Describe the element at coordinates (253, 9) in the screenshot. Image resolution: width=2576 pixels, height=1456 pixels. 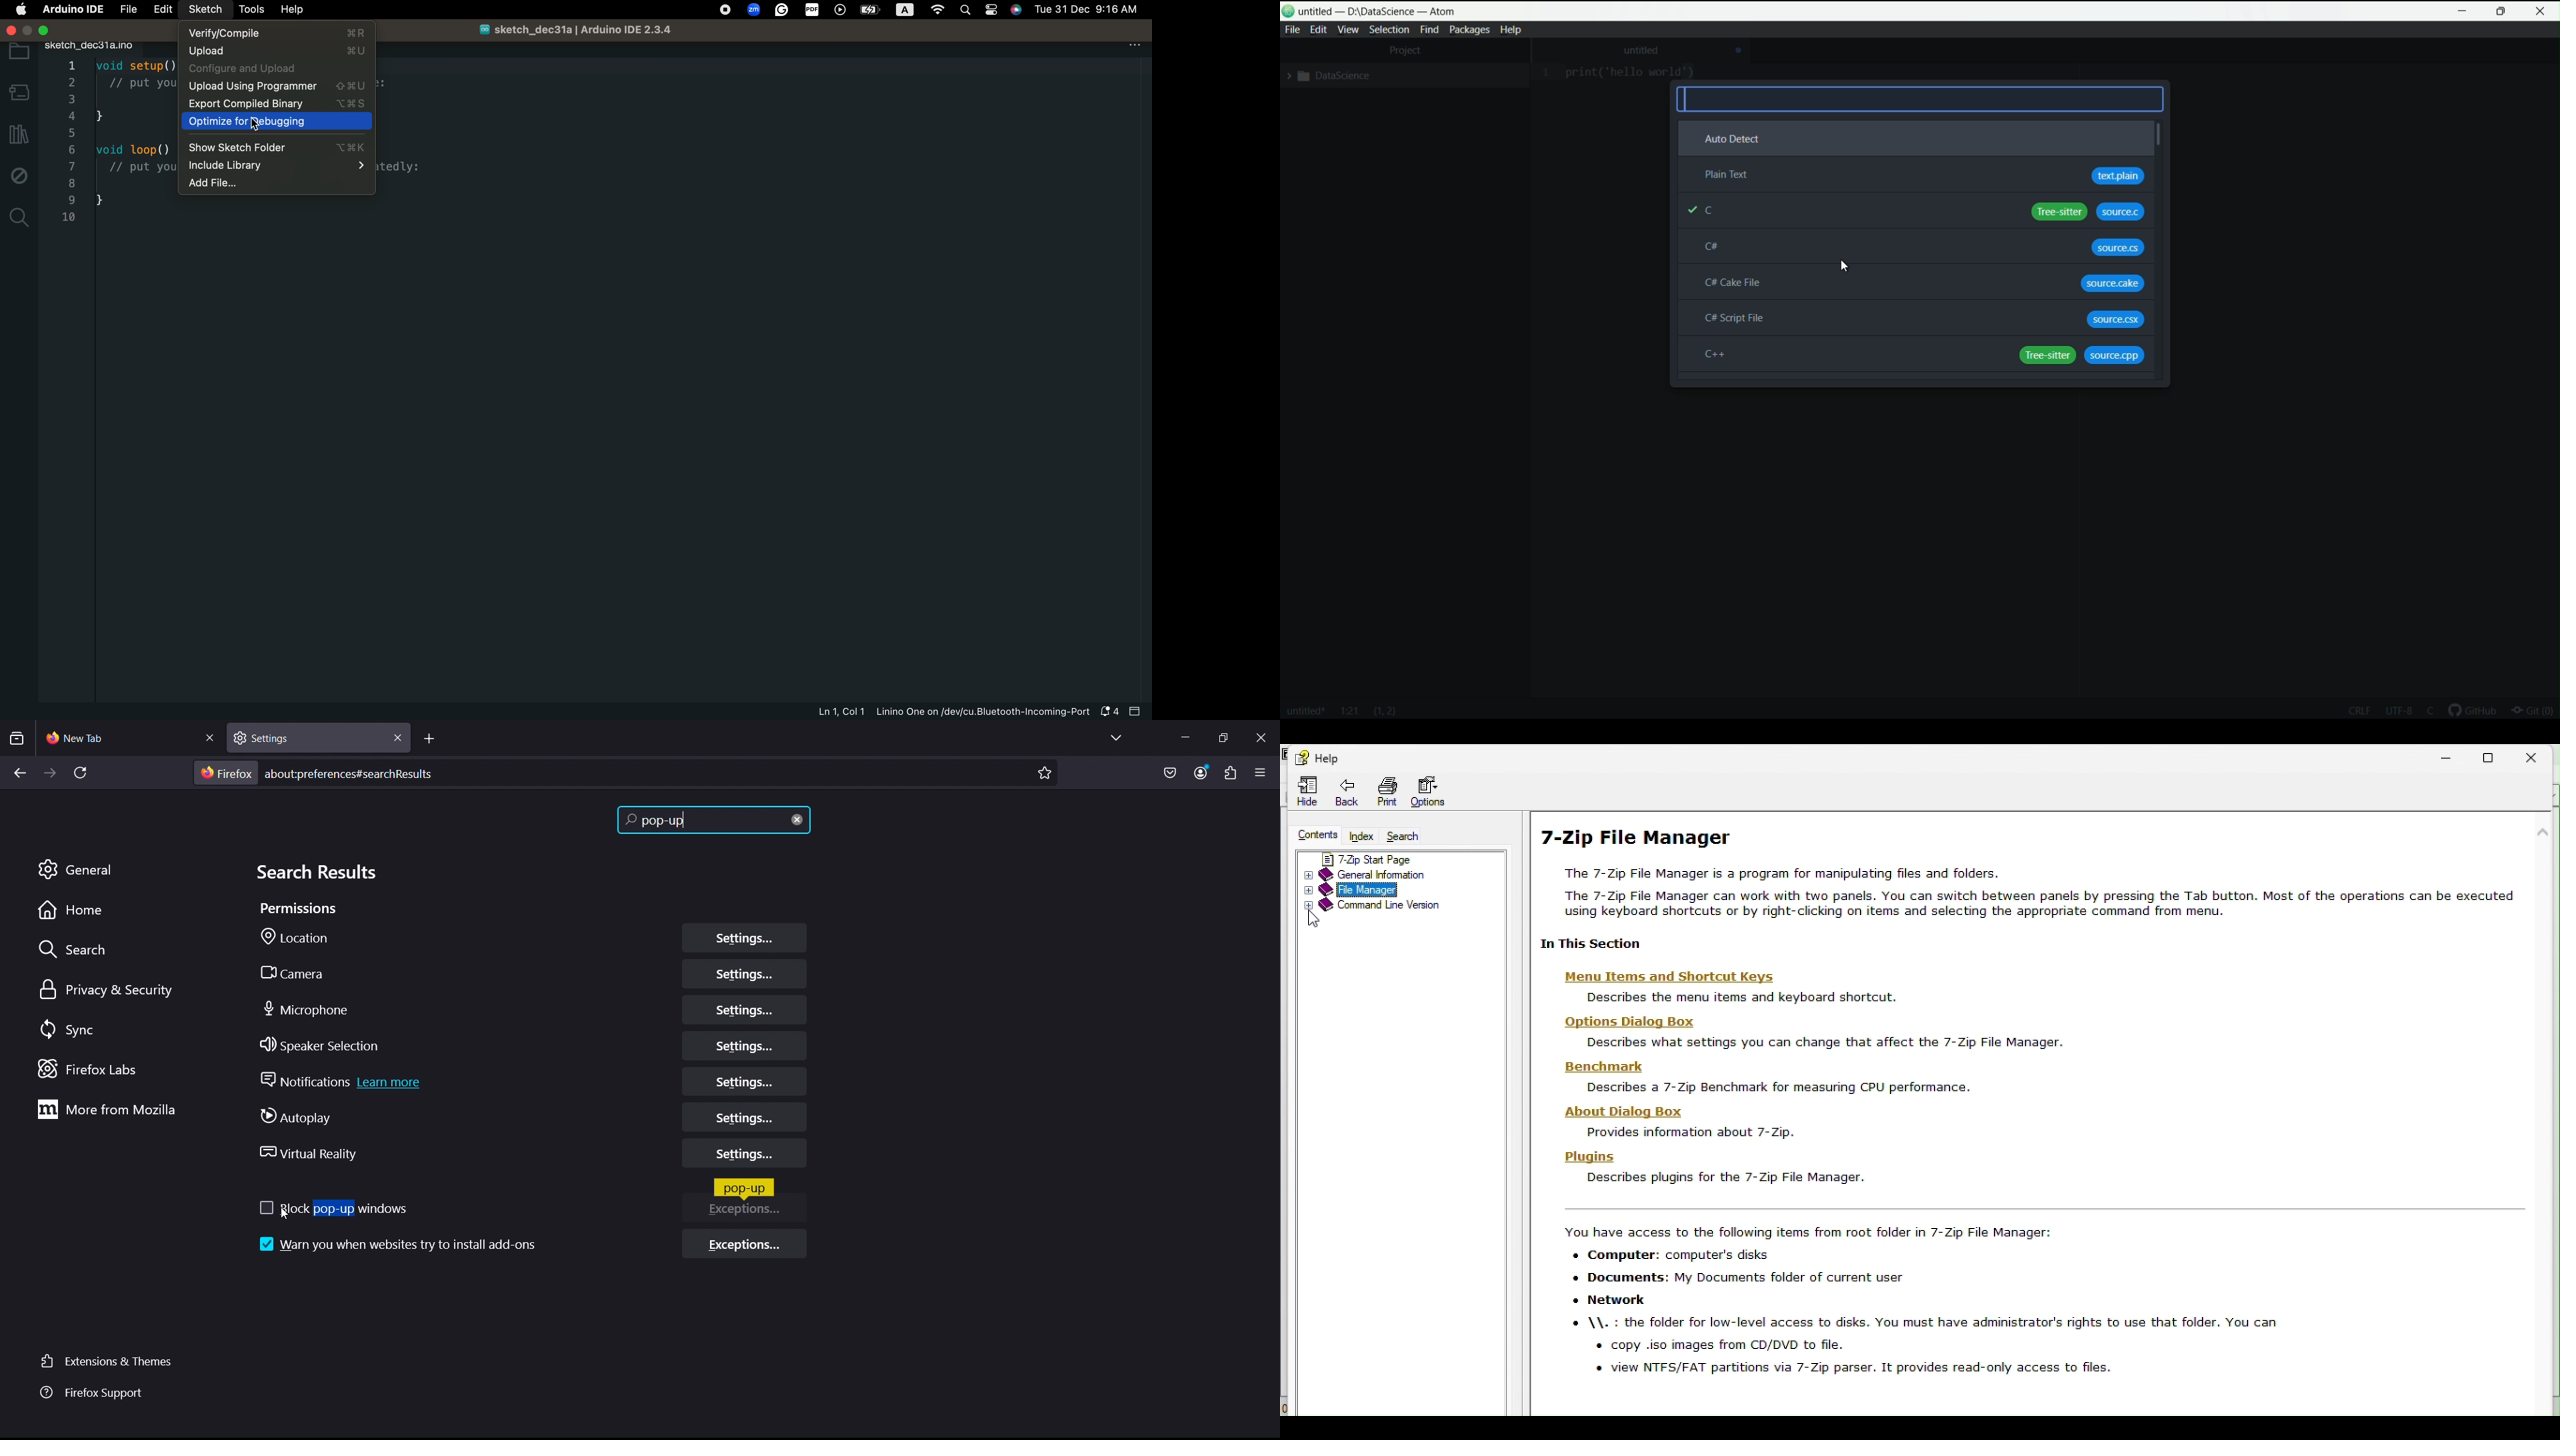
I see `tools` at that location.